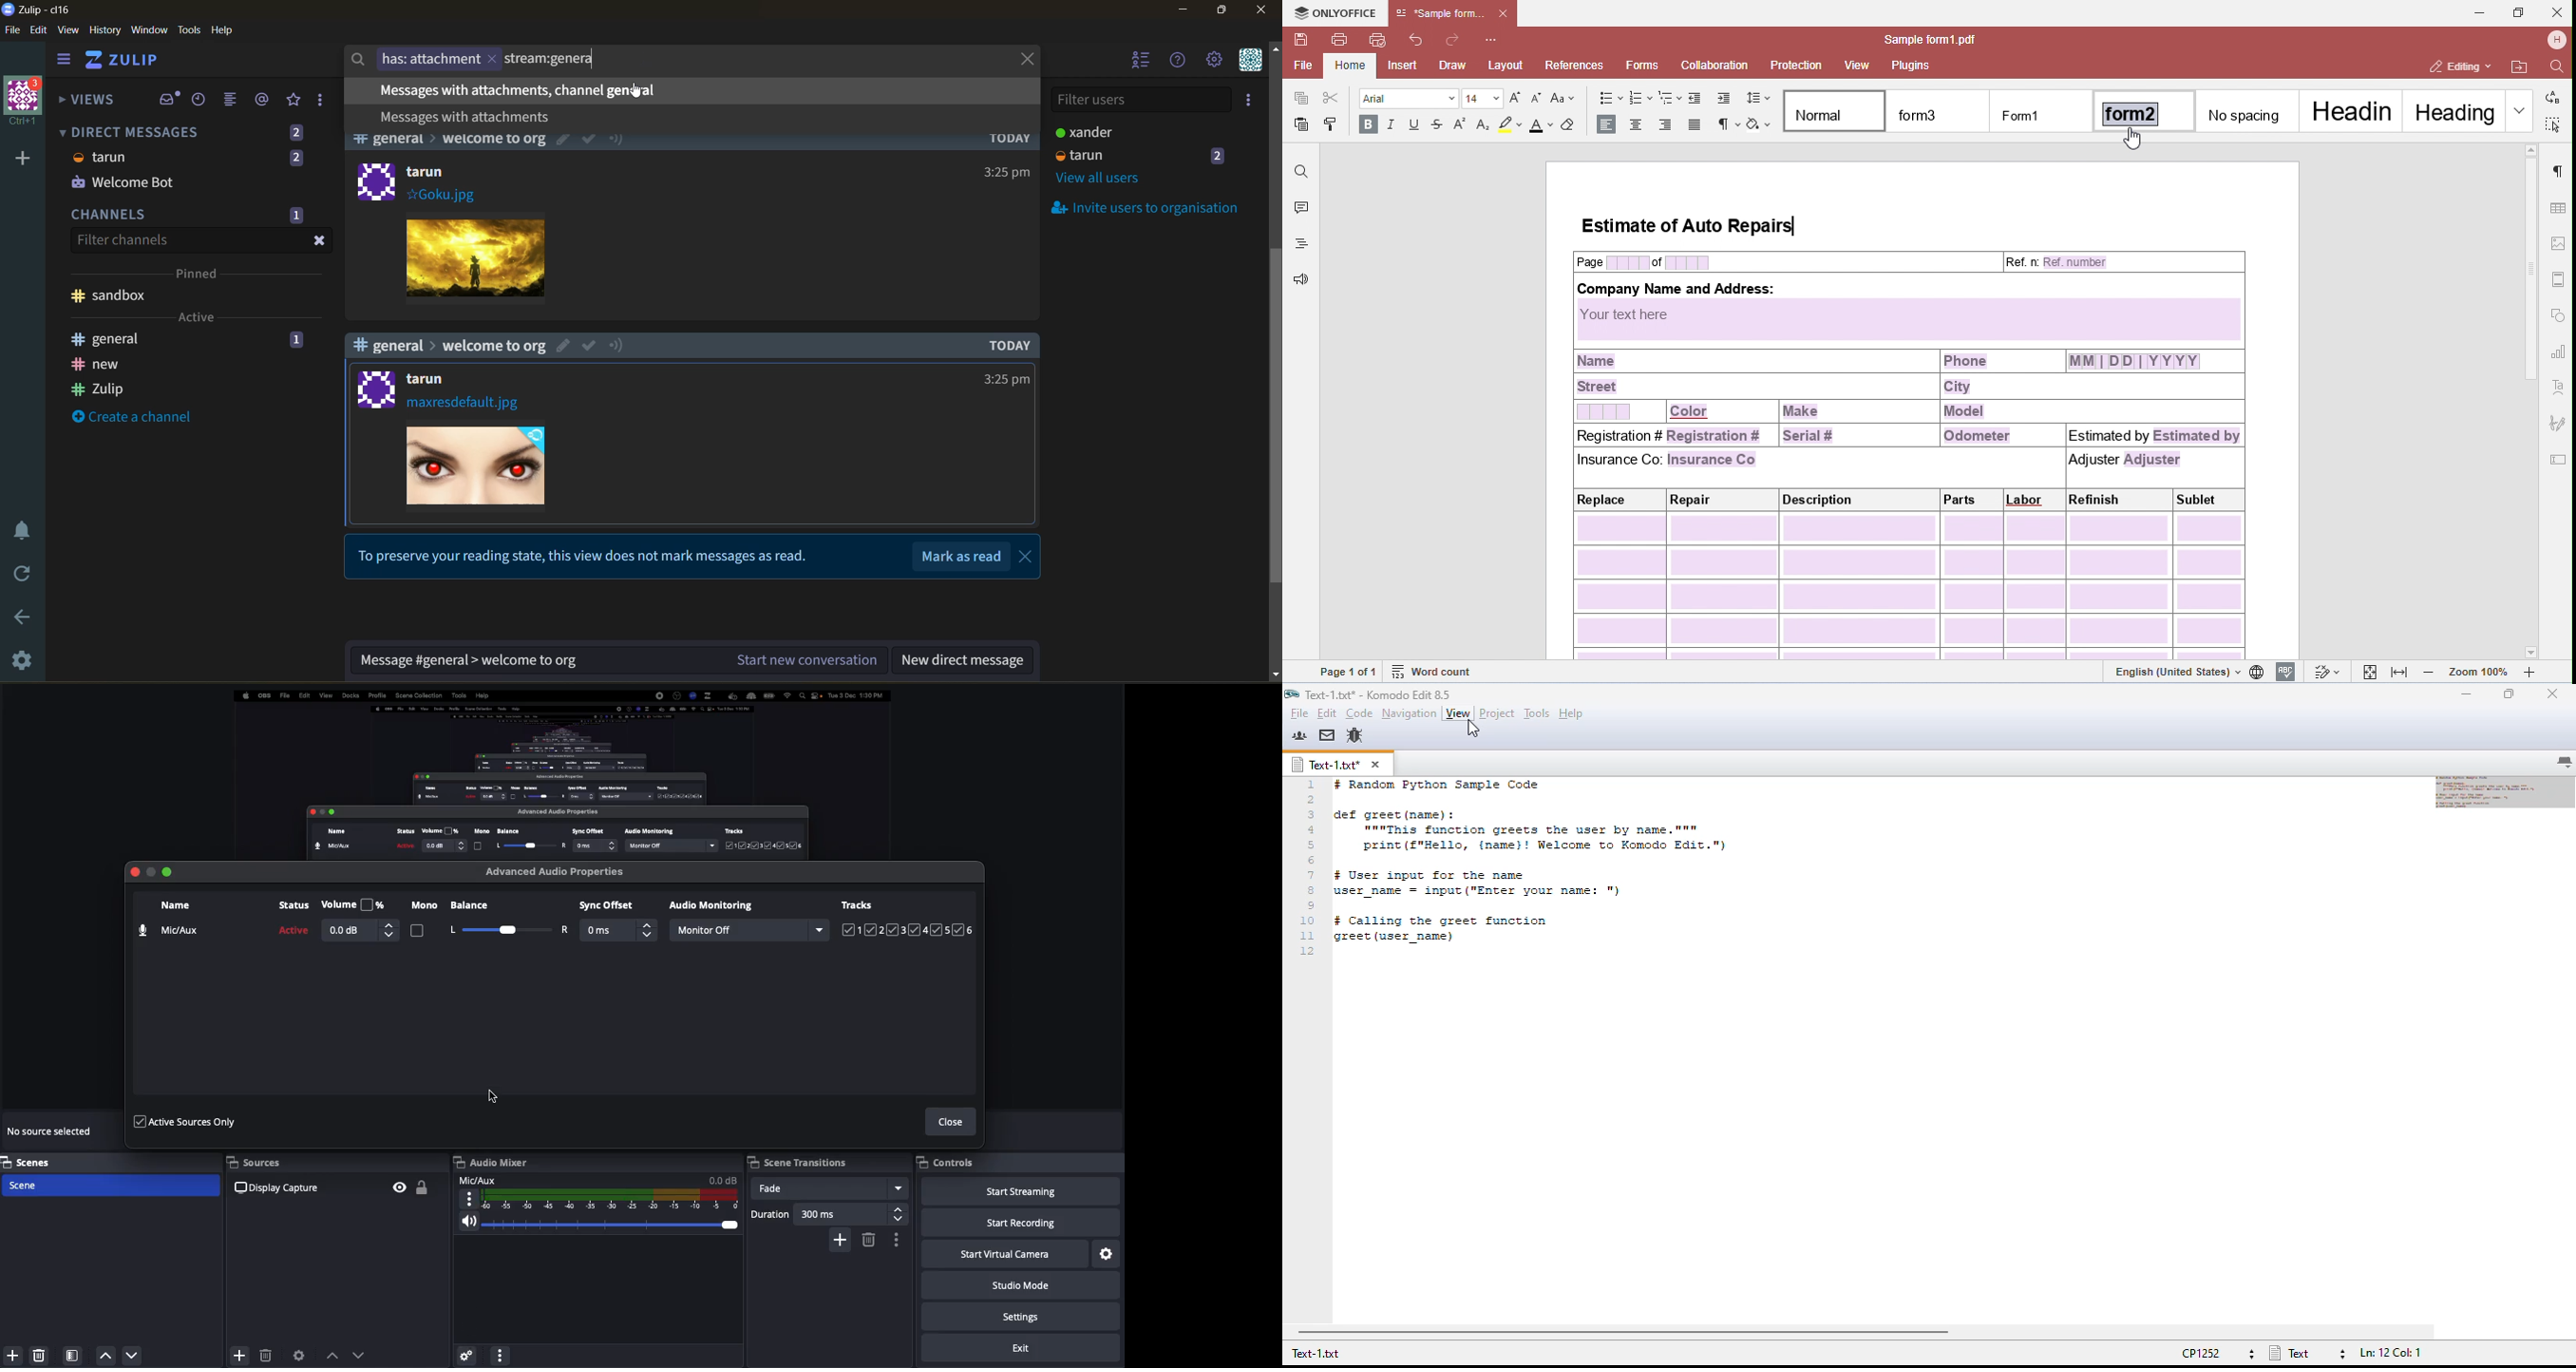 This screenshot has height=1372, width=2576. What do you see at coordinates (2308, 1354) in the screenshot?
I see `file type` at bounding box center [2308, 1354].